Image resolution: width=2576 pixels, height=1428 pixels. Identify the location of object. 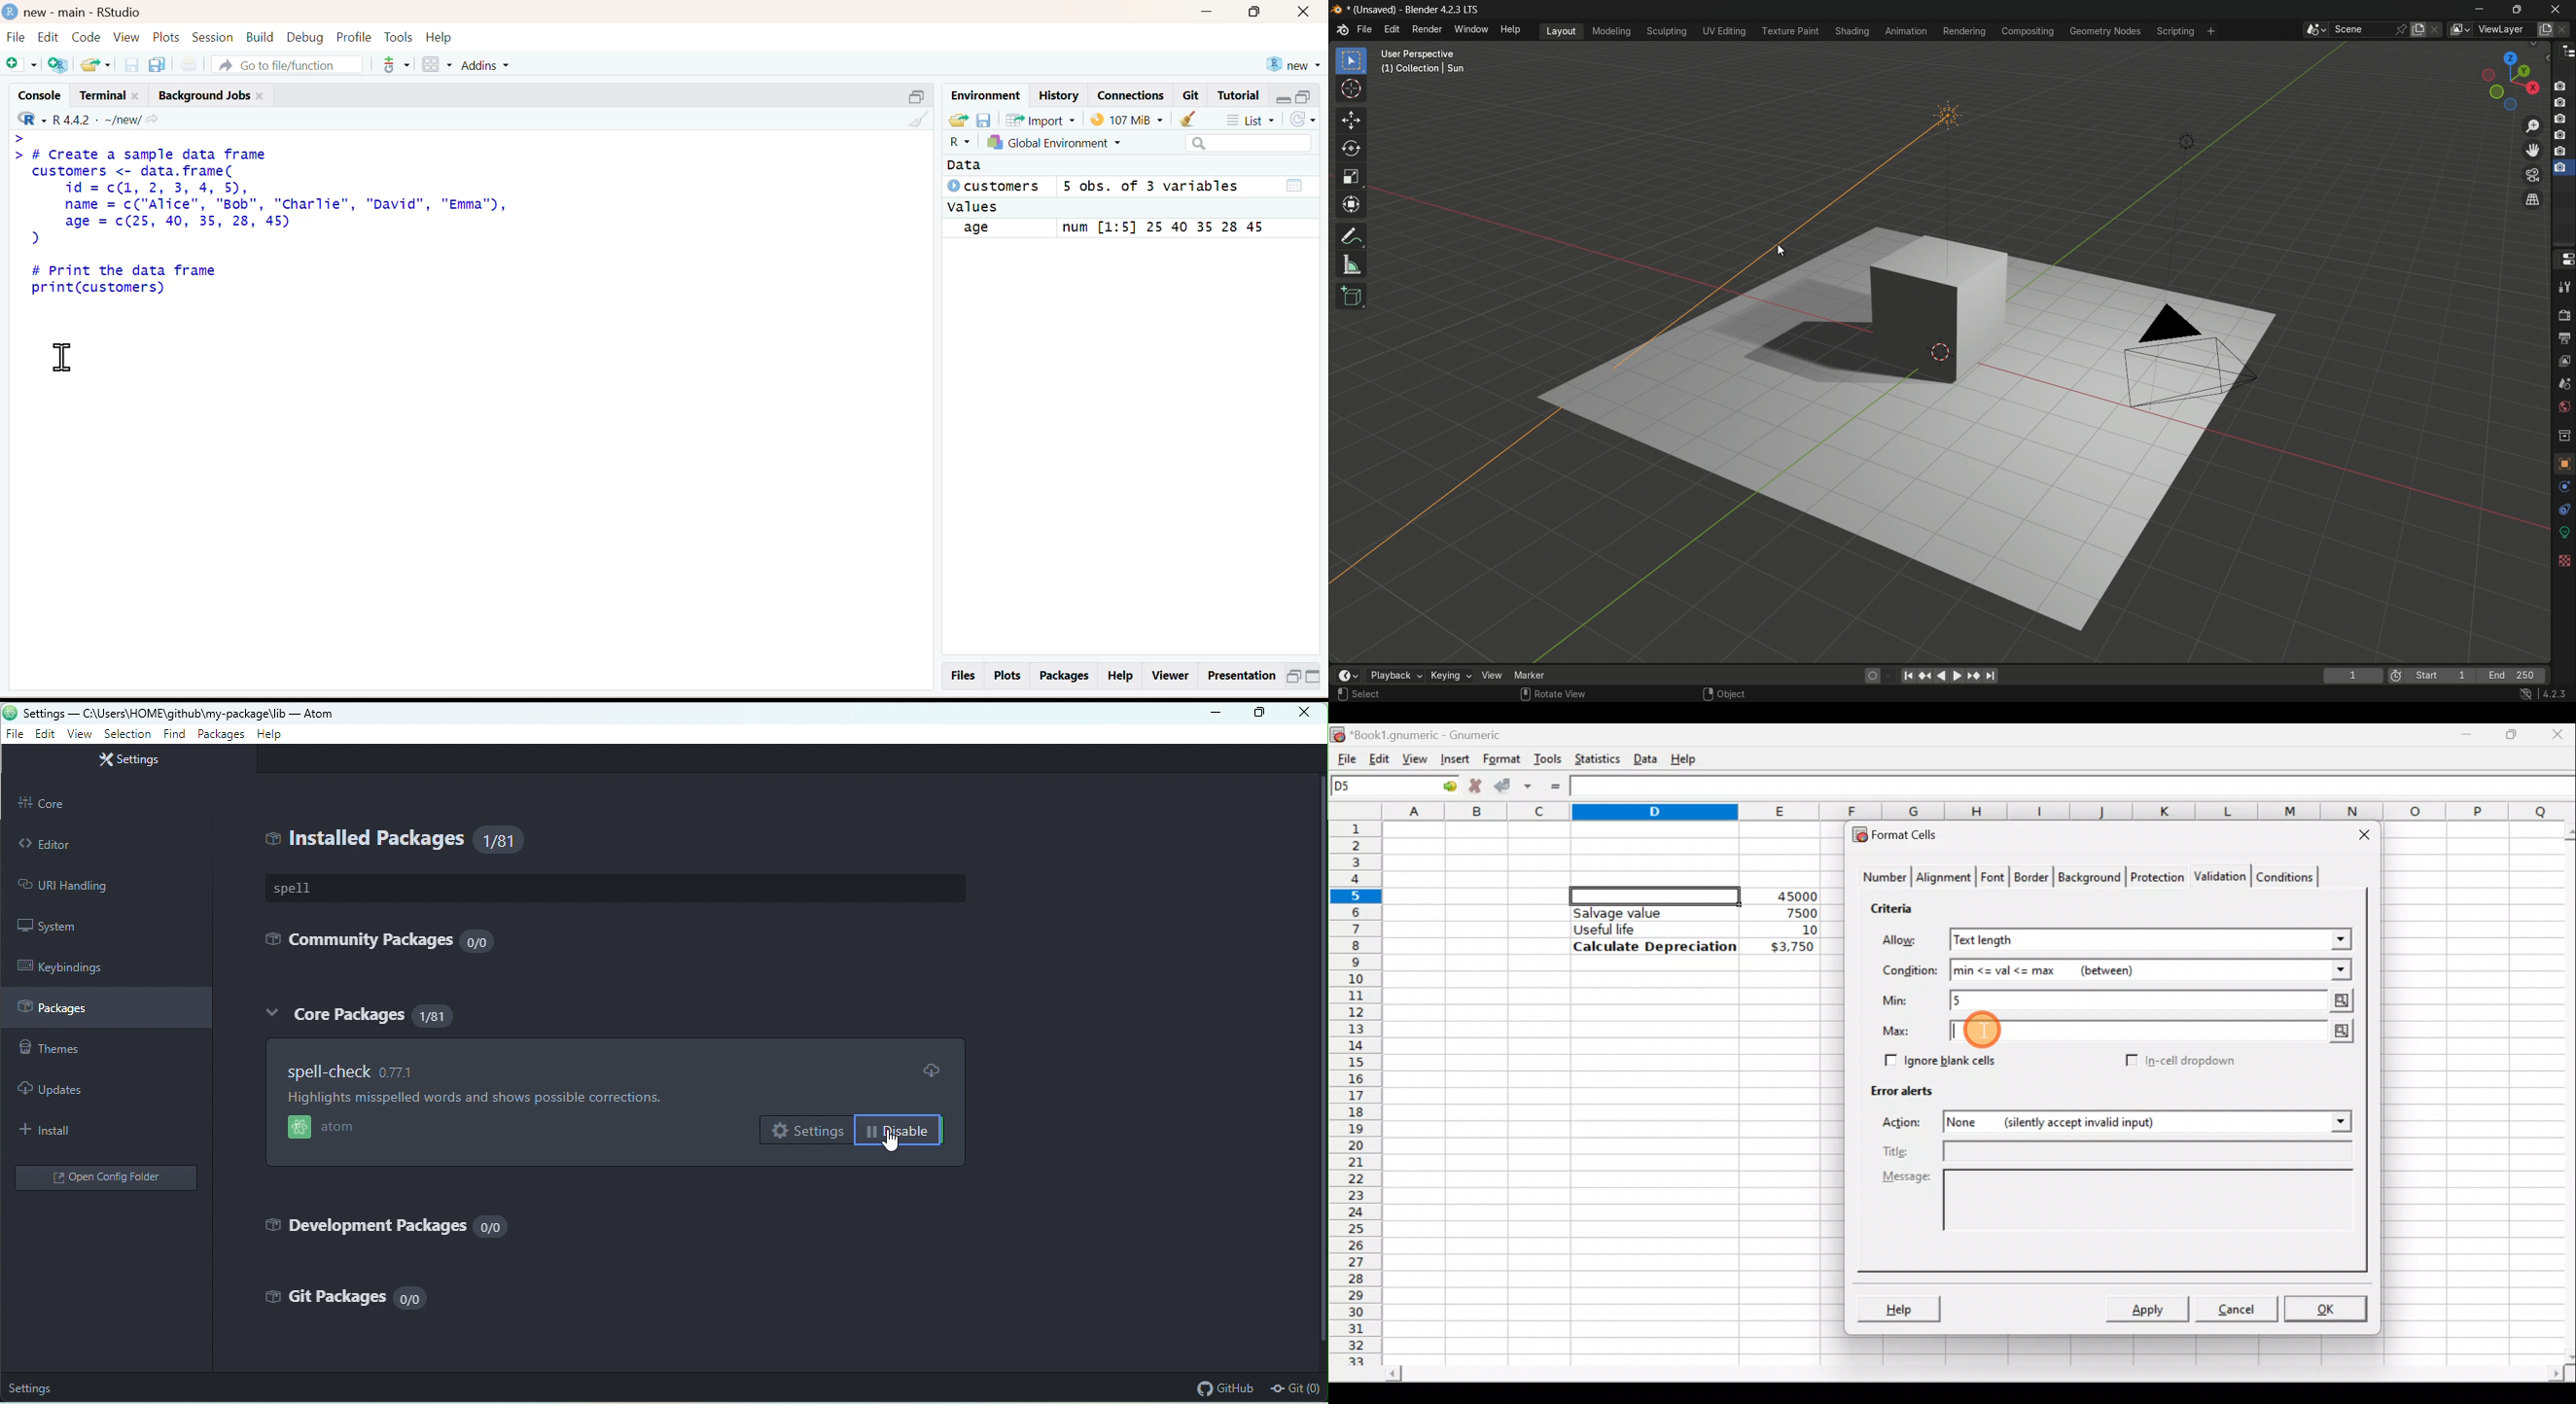
(2565, 460).